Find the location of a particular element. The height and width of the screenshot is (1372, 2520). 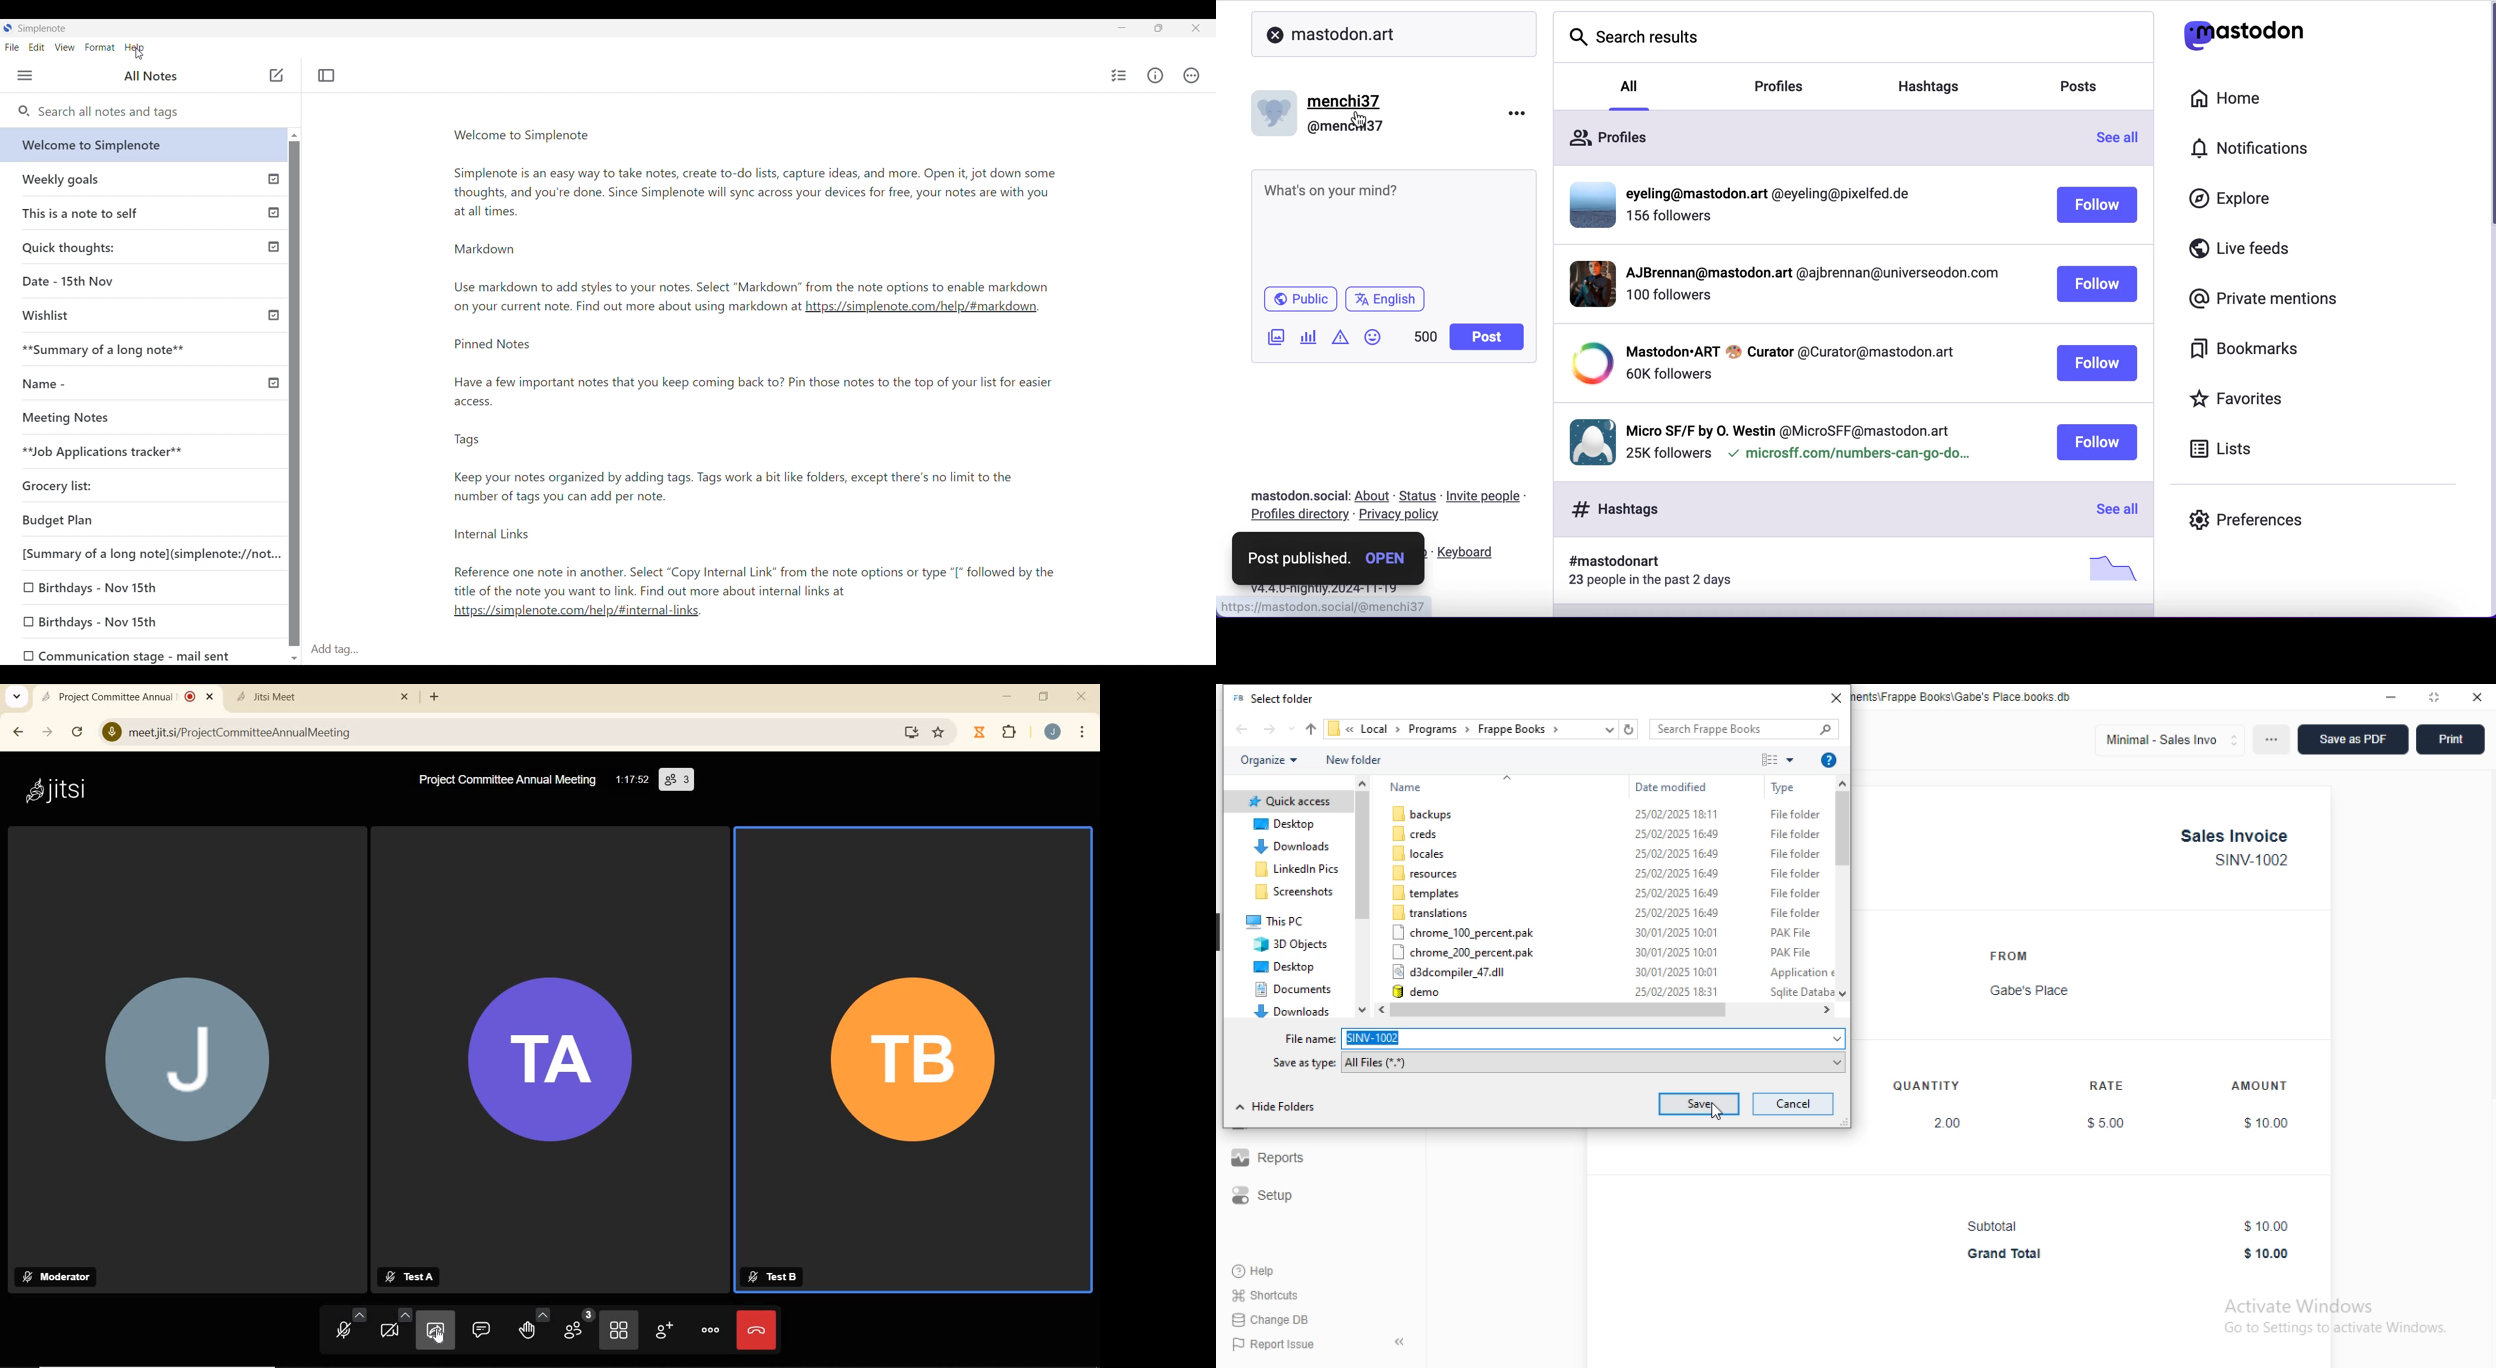

drop down is located at coordinates (1351, 729).